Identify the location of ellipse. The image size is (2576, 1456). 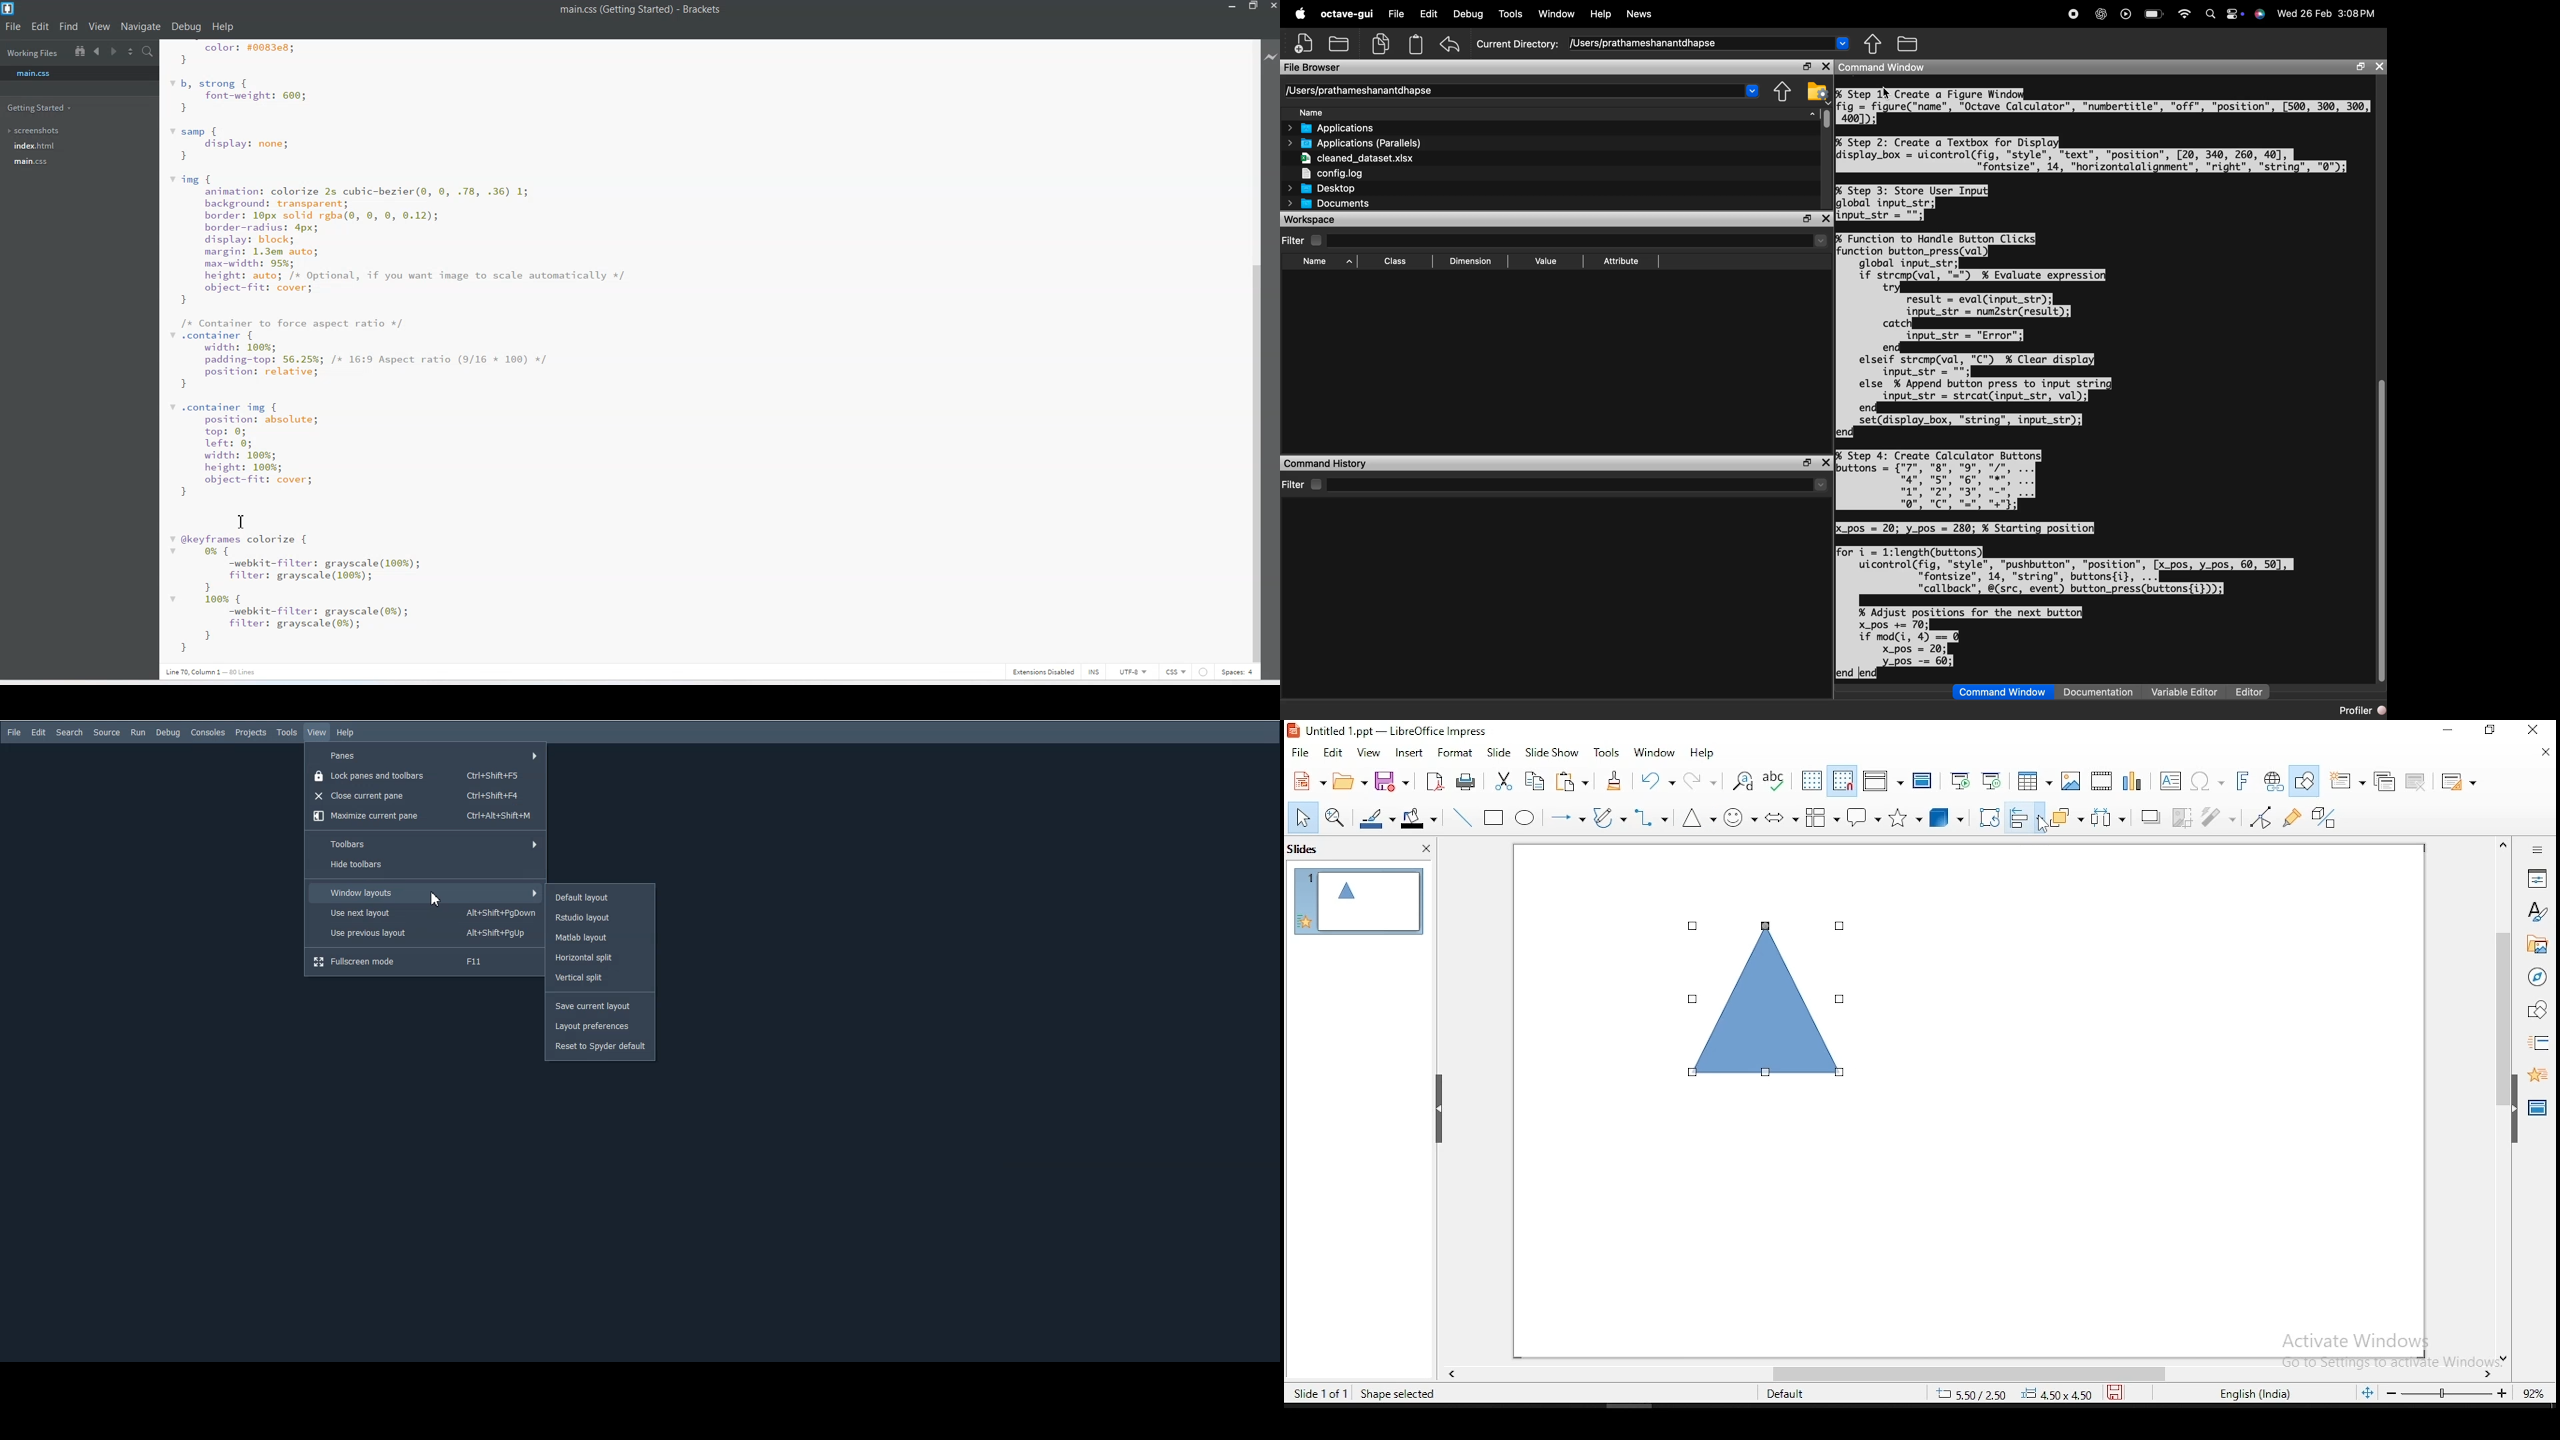
(1527, 819).